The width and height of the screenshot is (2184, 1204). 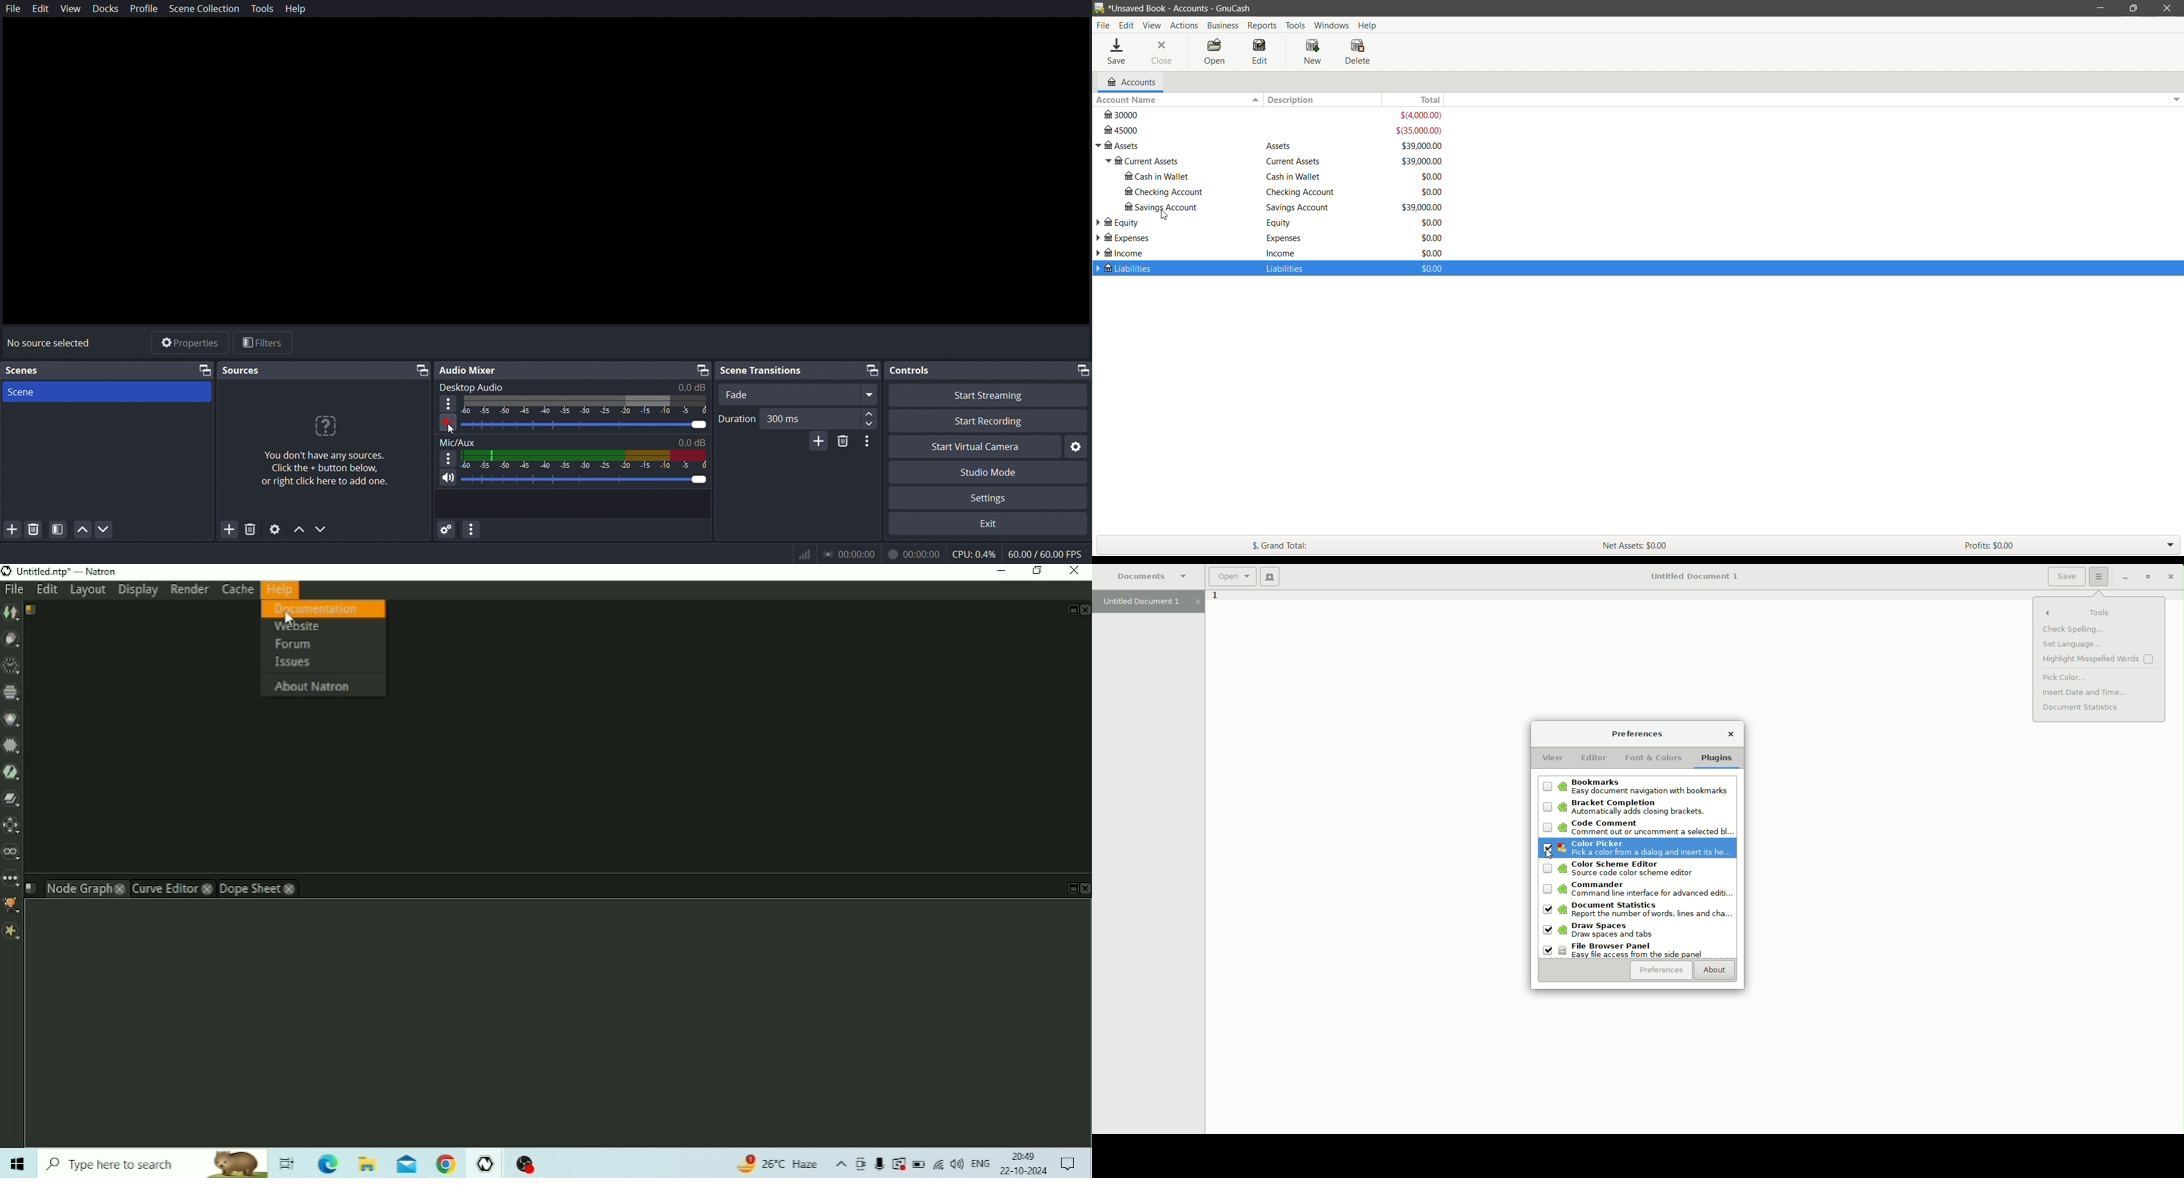 What do you see at coordinates (1550, 852) in the screenshot?
I see `Cursor` at bounding box center [1550, 852].